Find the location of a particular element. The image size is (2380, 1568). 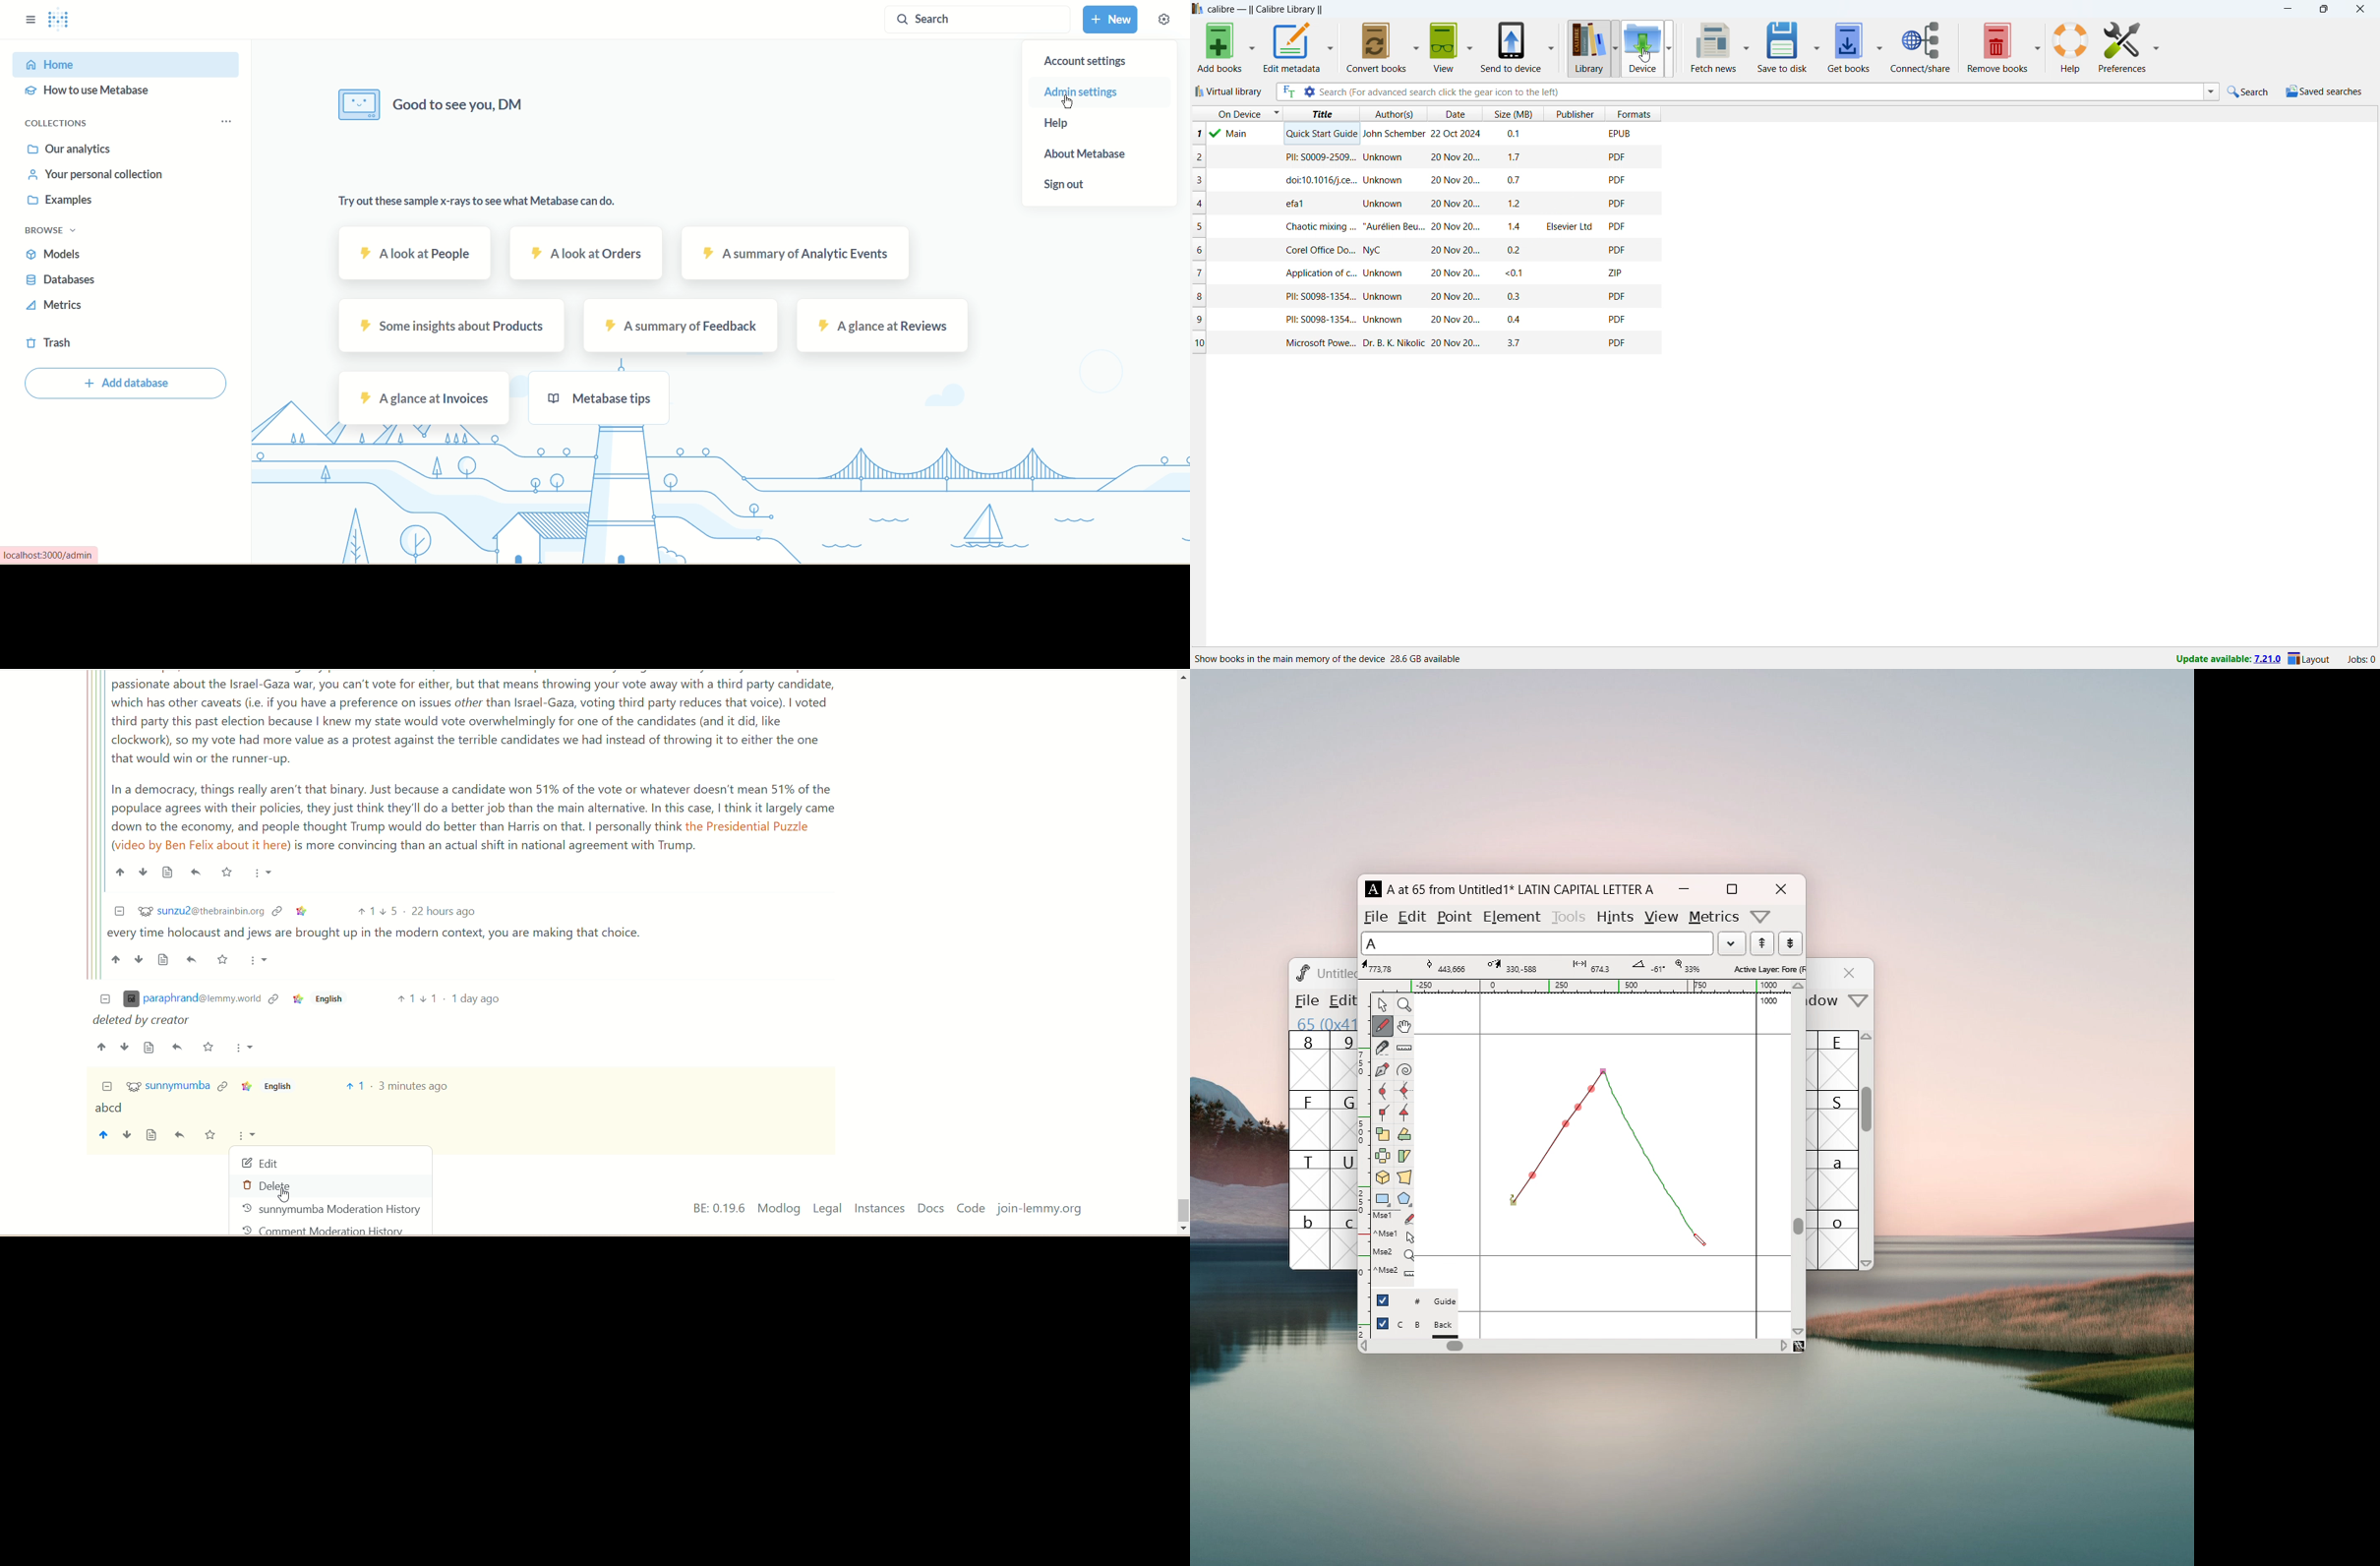

one book entry is located at coordinates (1426, 249).